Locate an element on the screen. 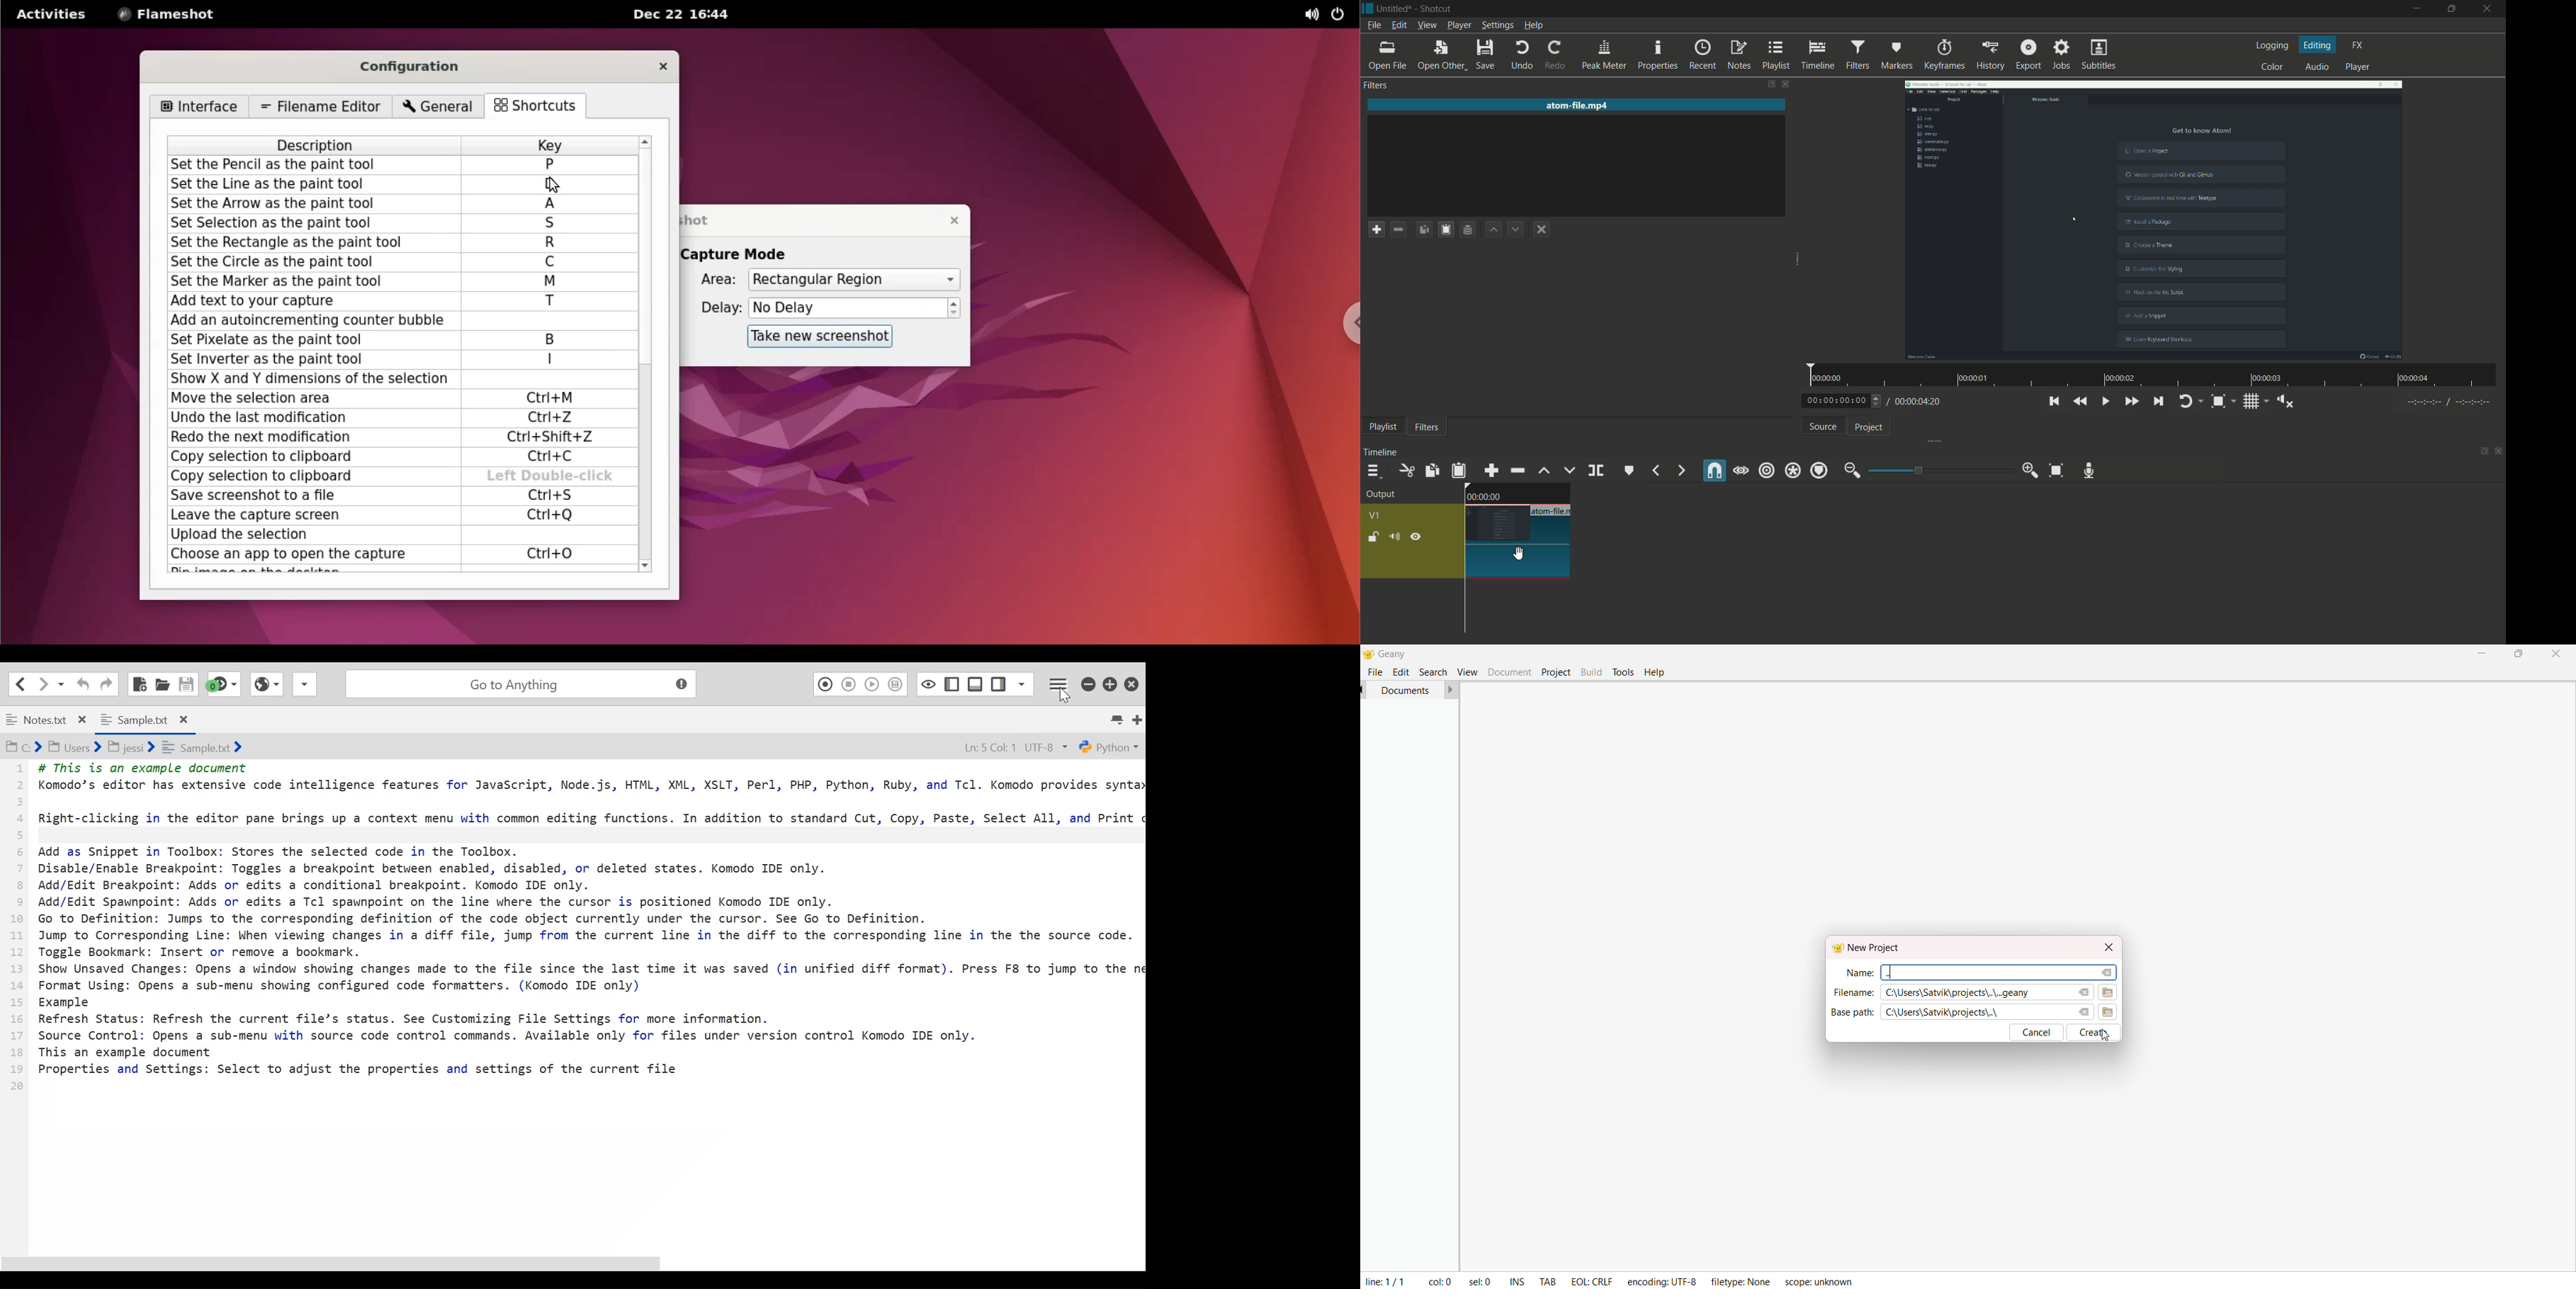 Image resolution: width=2576 pixels, height=1316 pixels. paste is located at coordinates (1459, 471).